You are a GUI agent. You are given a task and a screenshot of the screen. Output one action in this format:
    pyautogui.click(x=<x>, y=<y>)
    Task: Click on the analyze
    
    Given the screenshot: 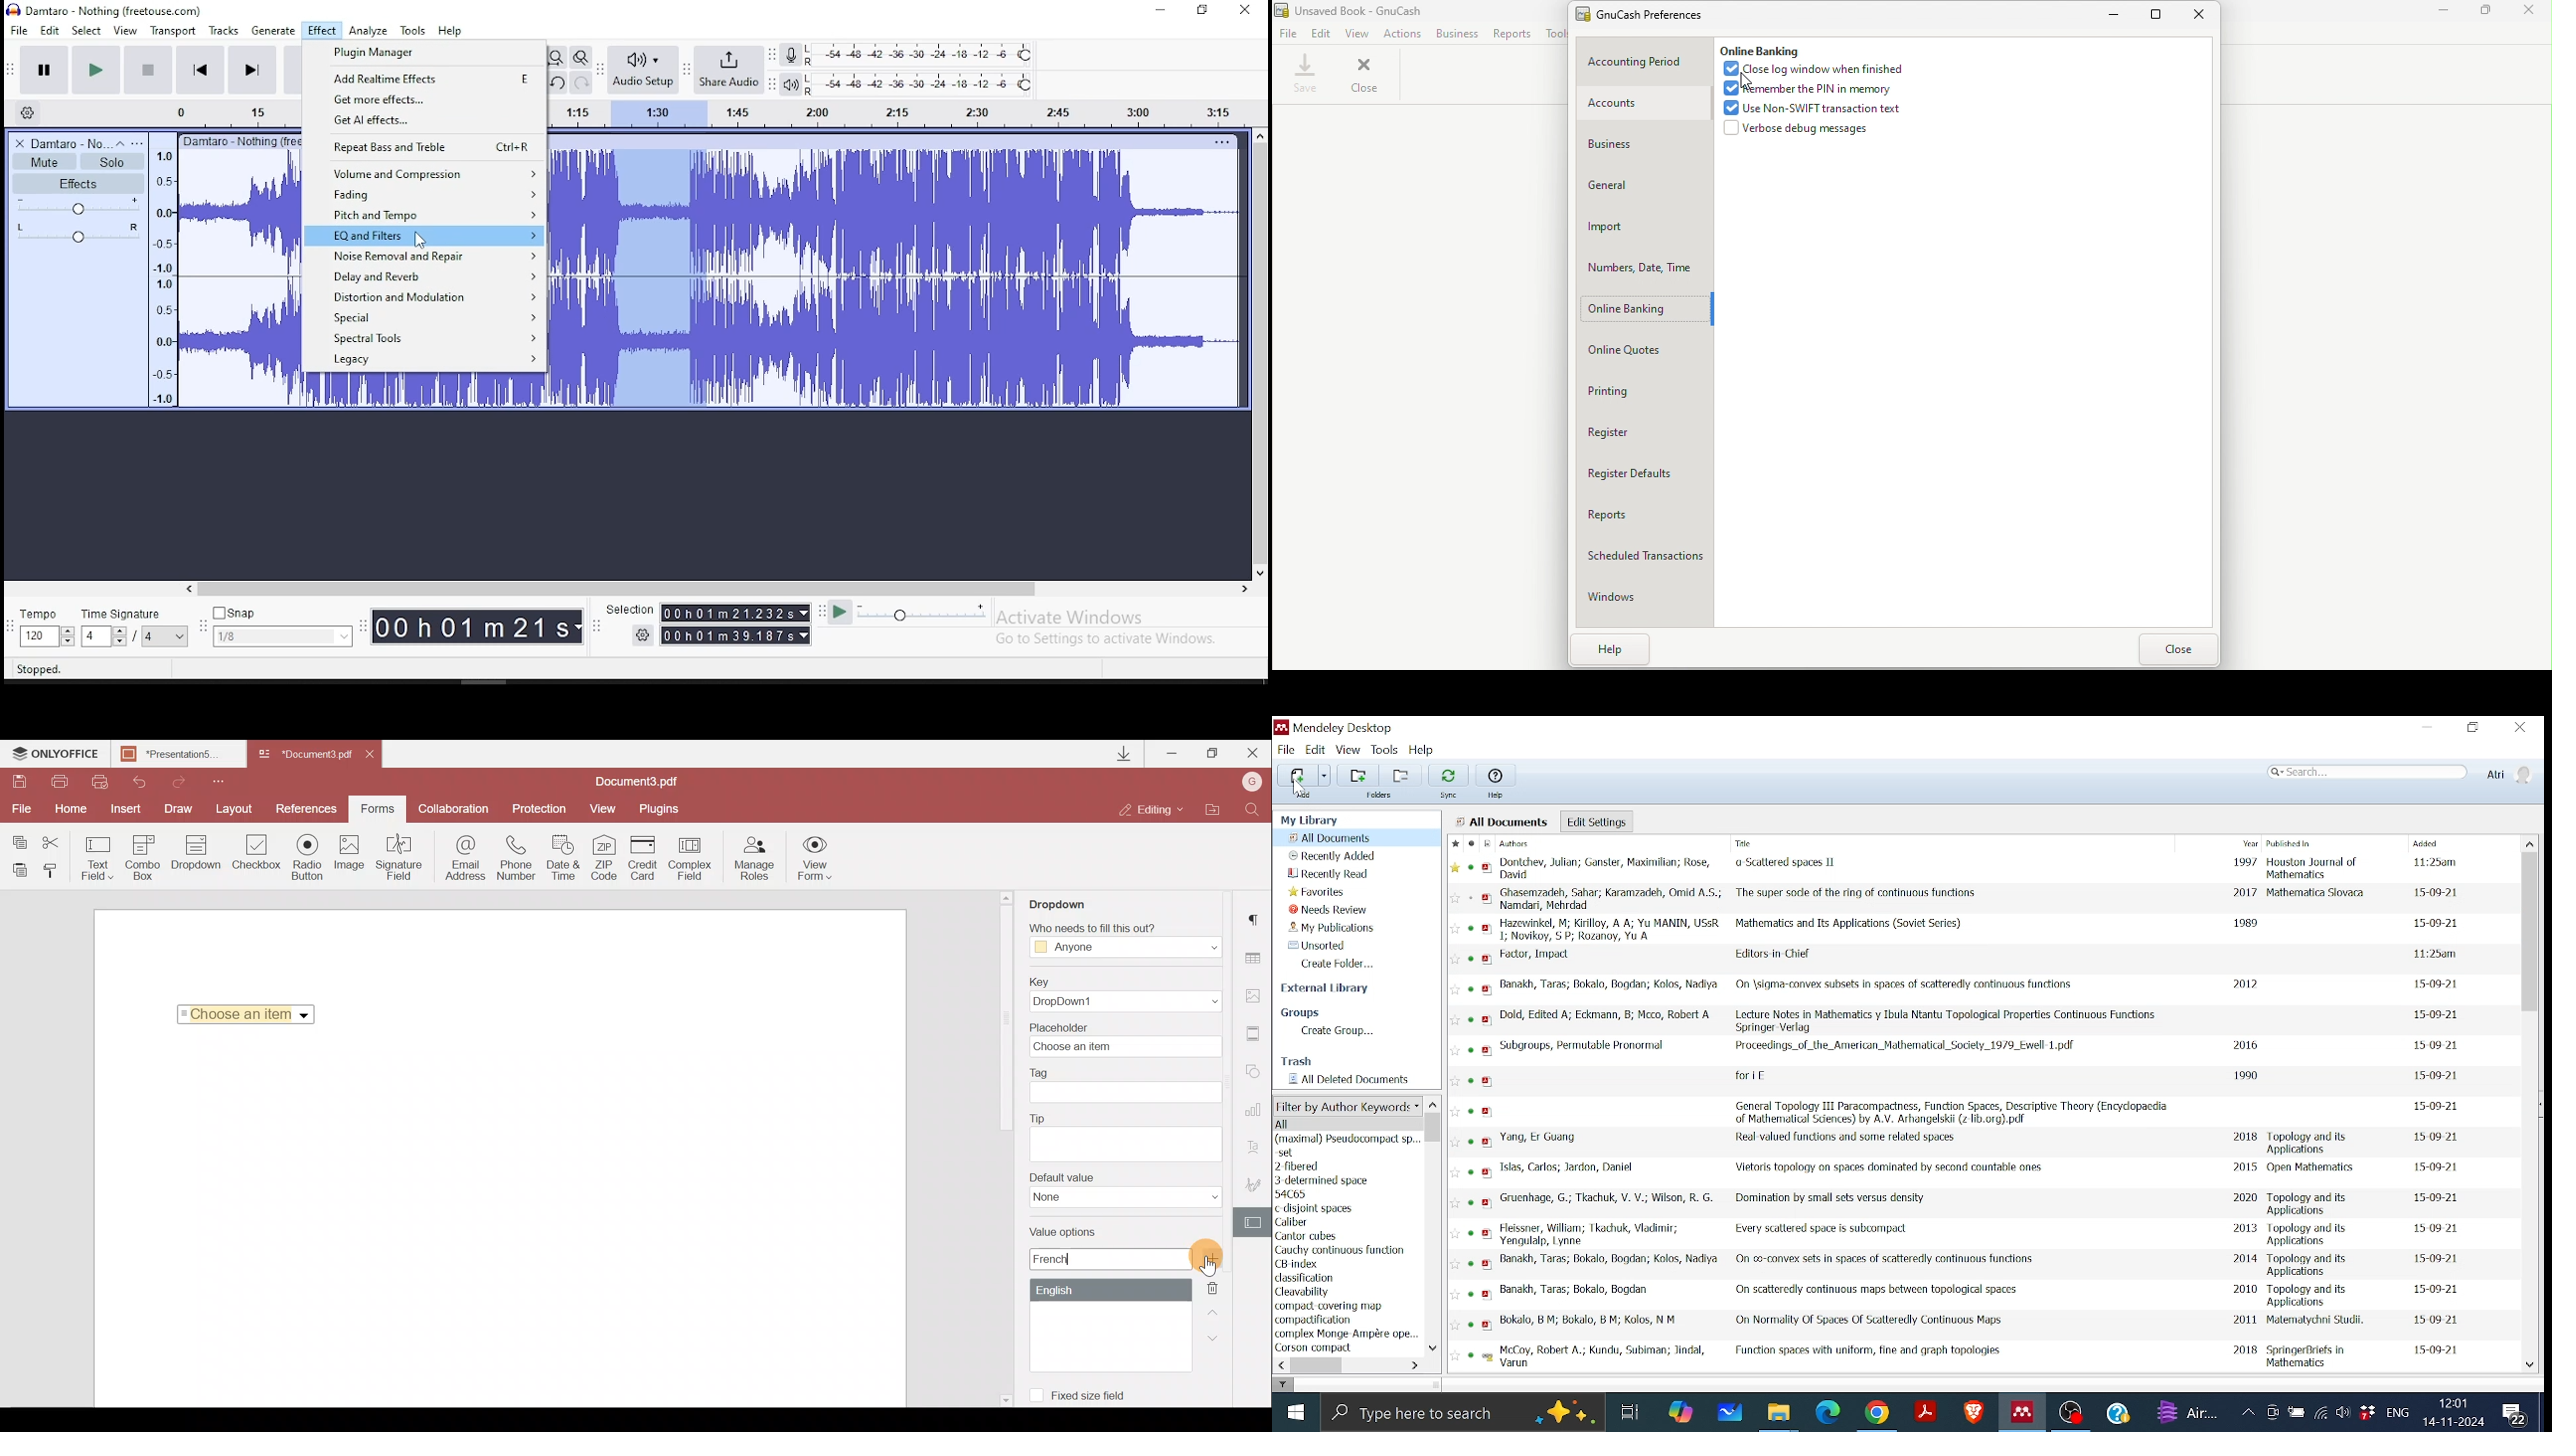 What is the action you would take?
    pyautogui.click(x=369, y=31)
    